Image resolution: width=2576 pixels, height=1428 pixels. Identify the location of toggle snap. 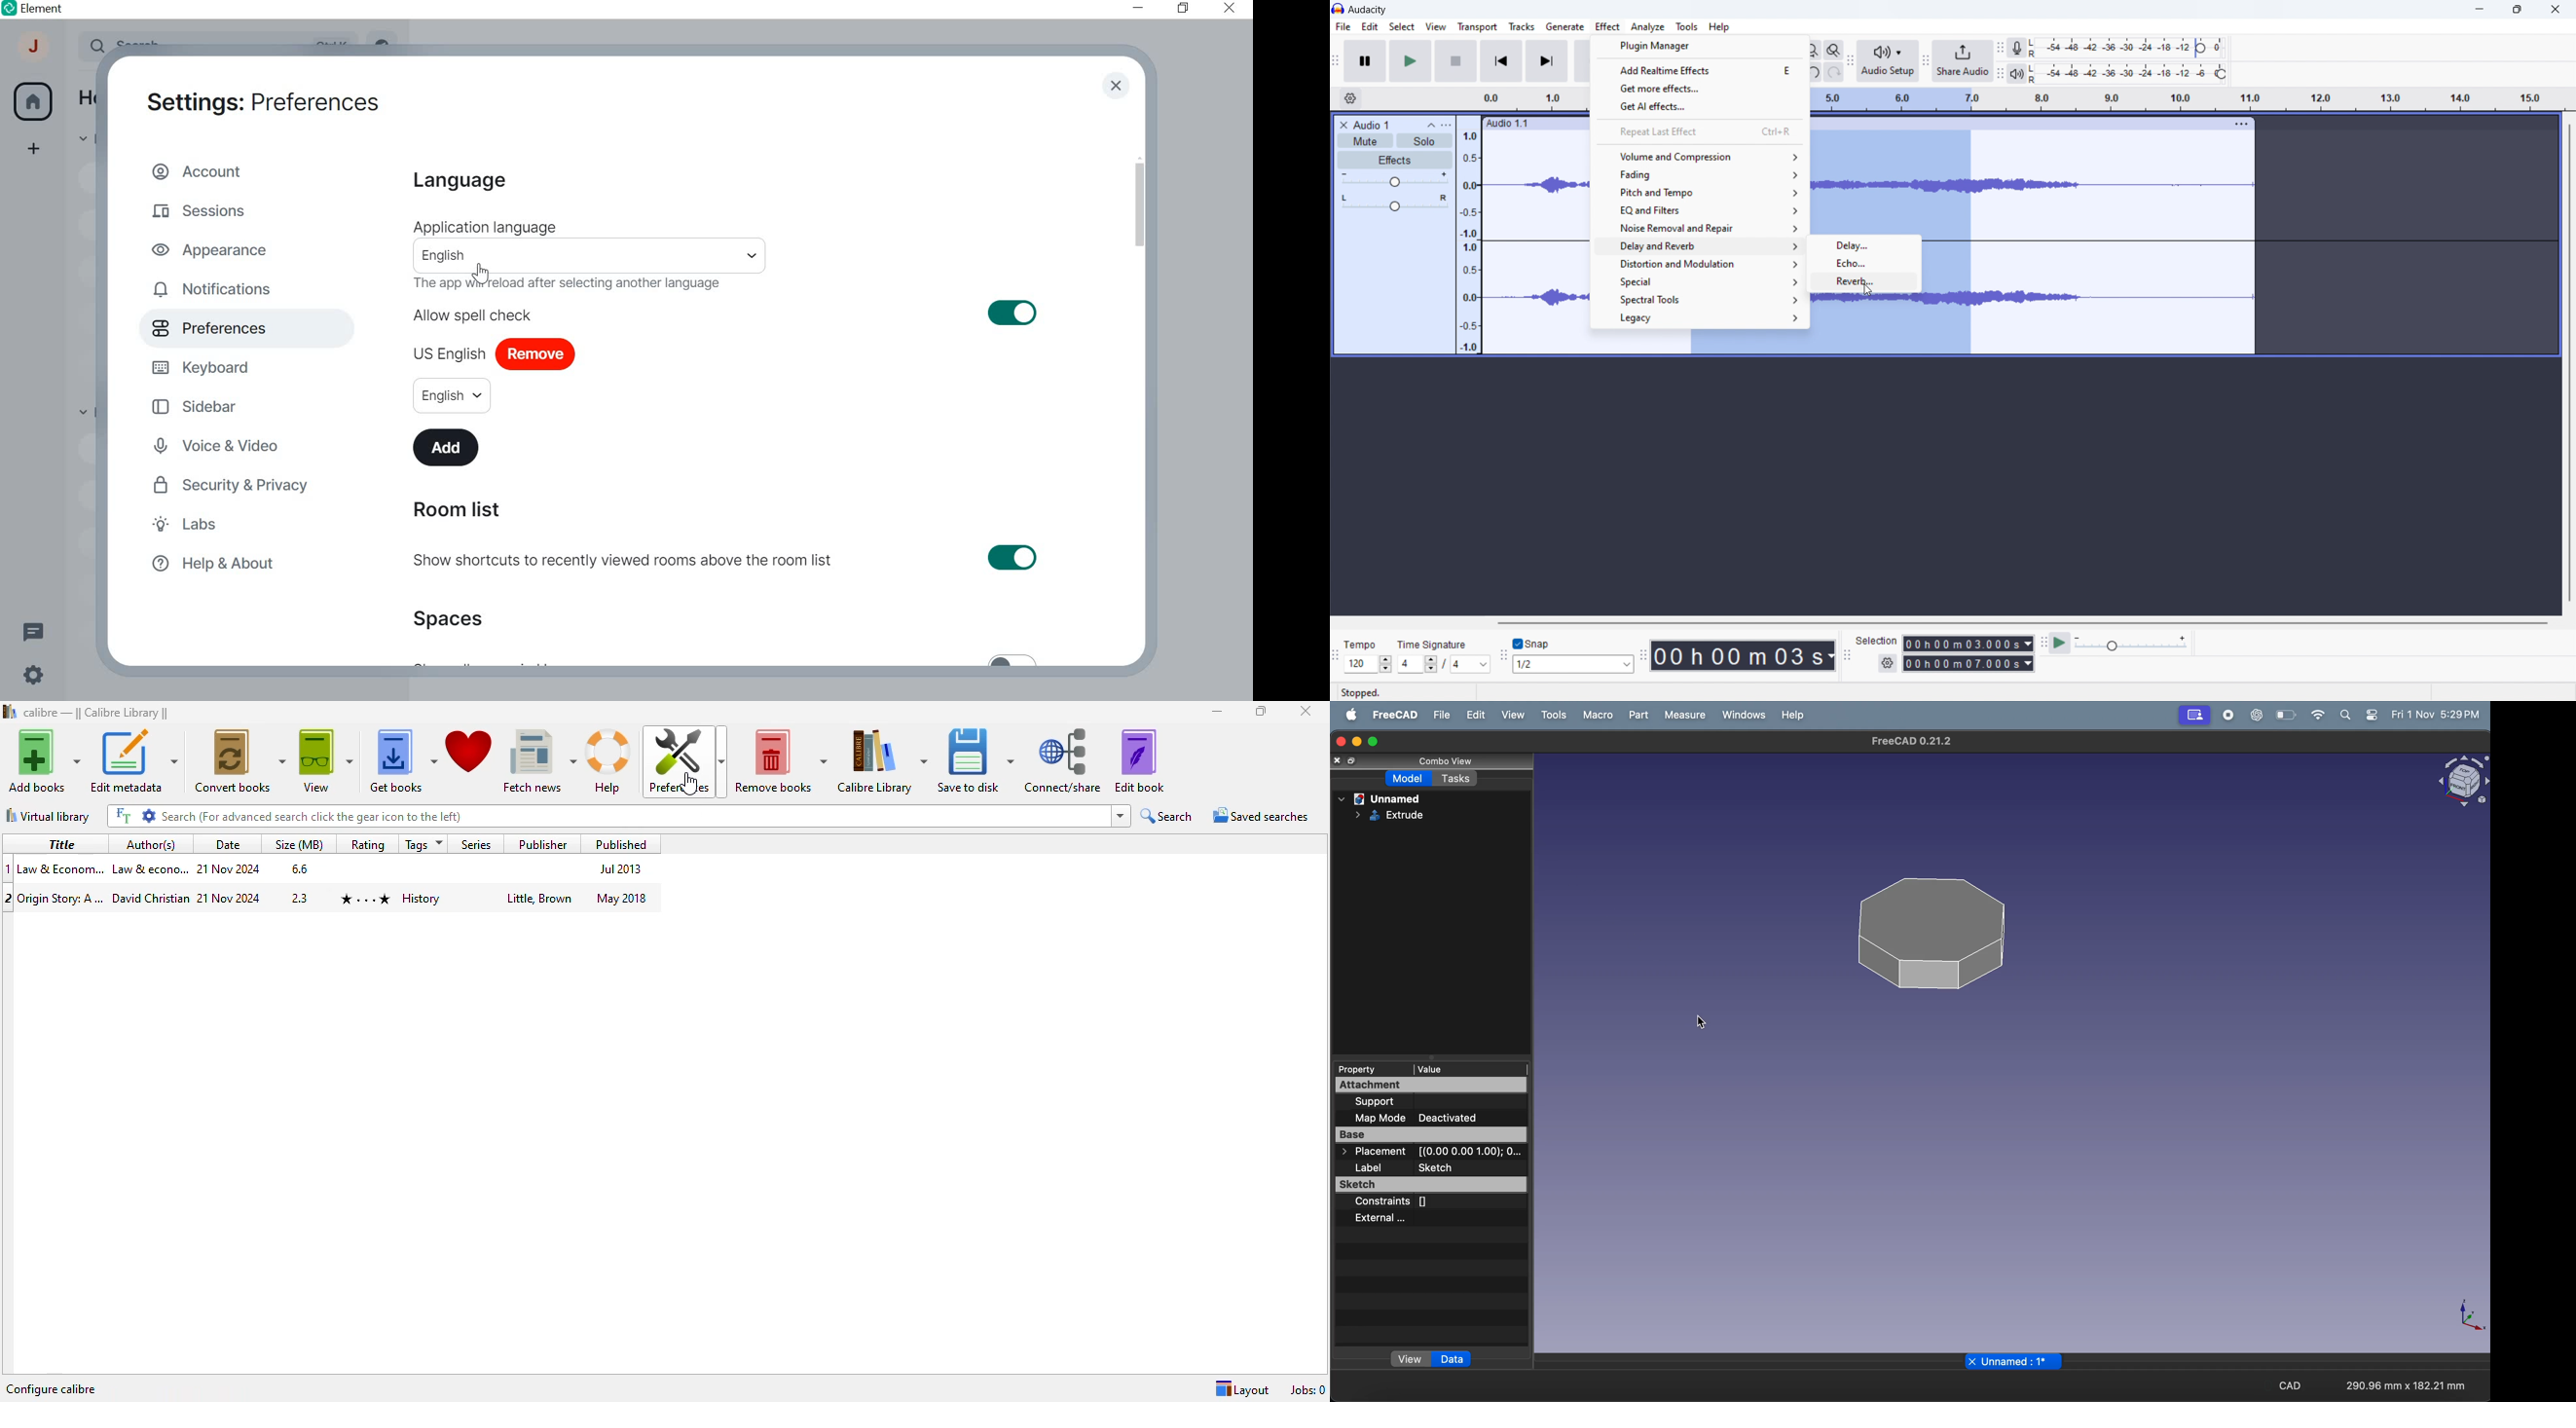
(1532, 644).